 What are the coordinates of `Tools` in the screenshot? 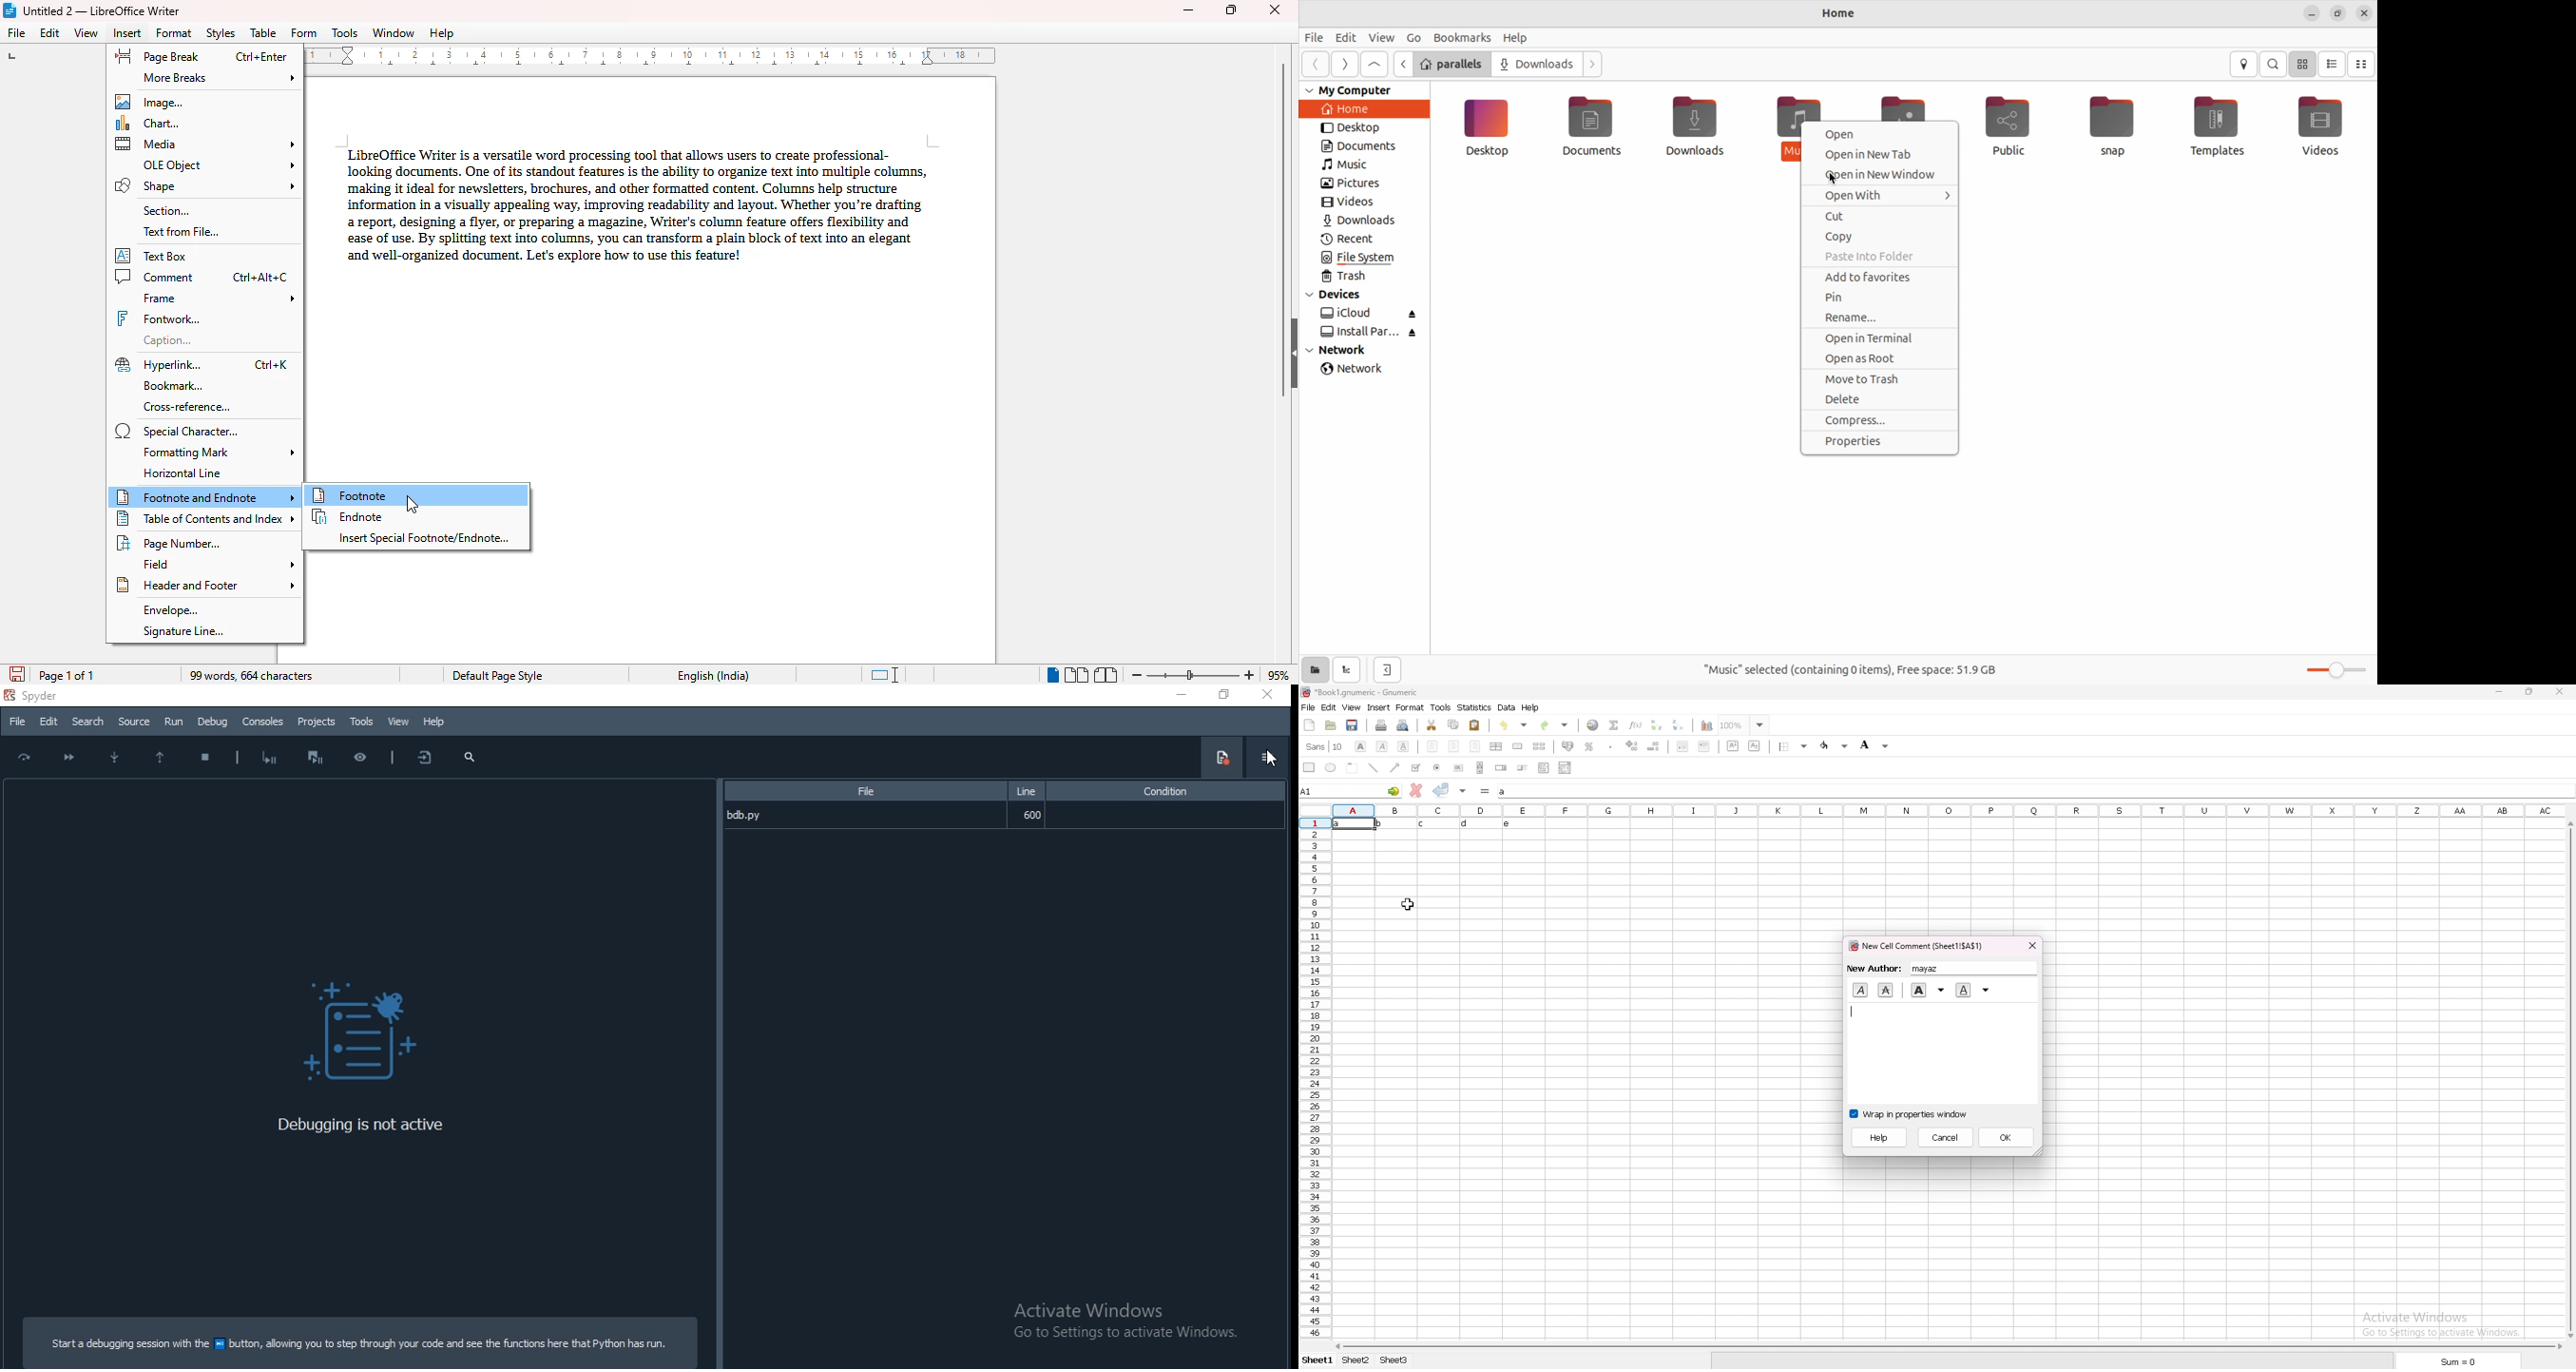 It's located at (360, 720).